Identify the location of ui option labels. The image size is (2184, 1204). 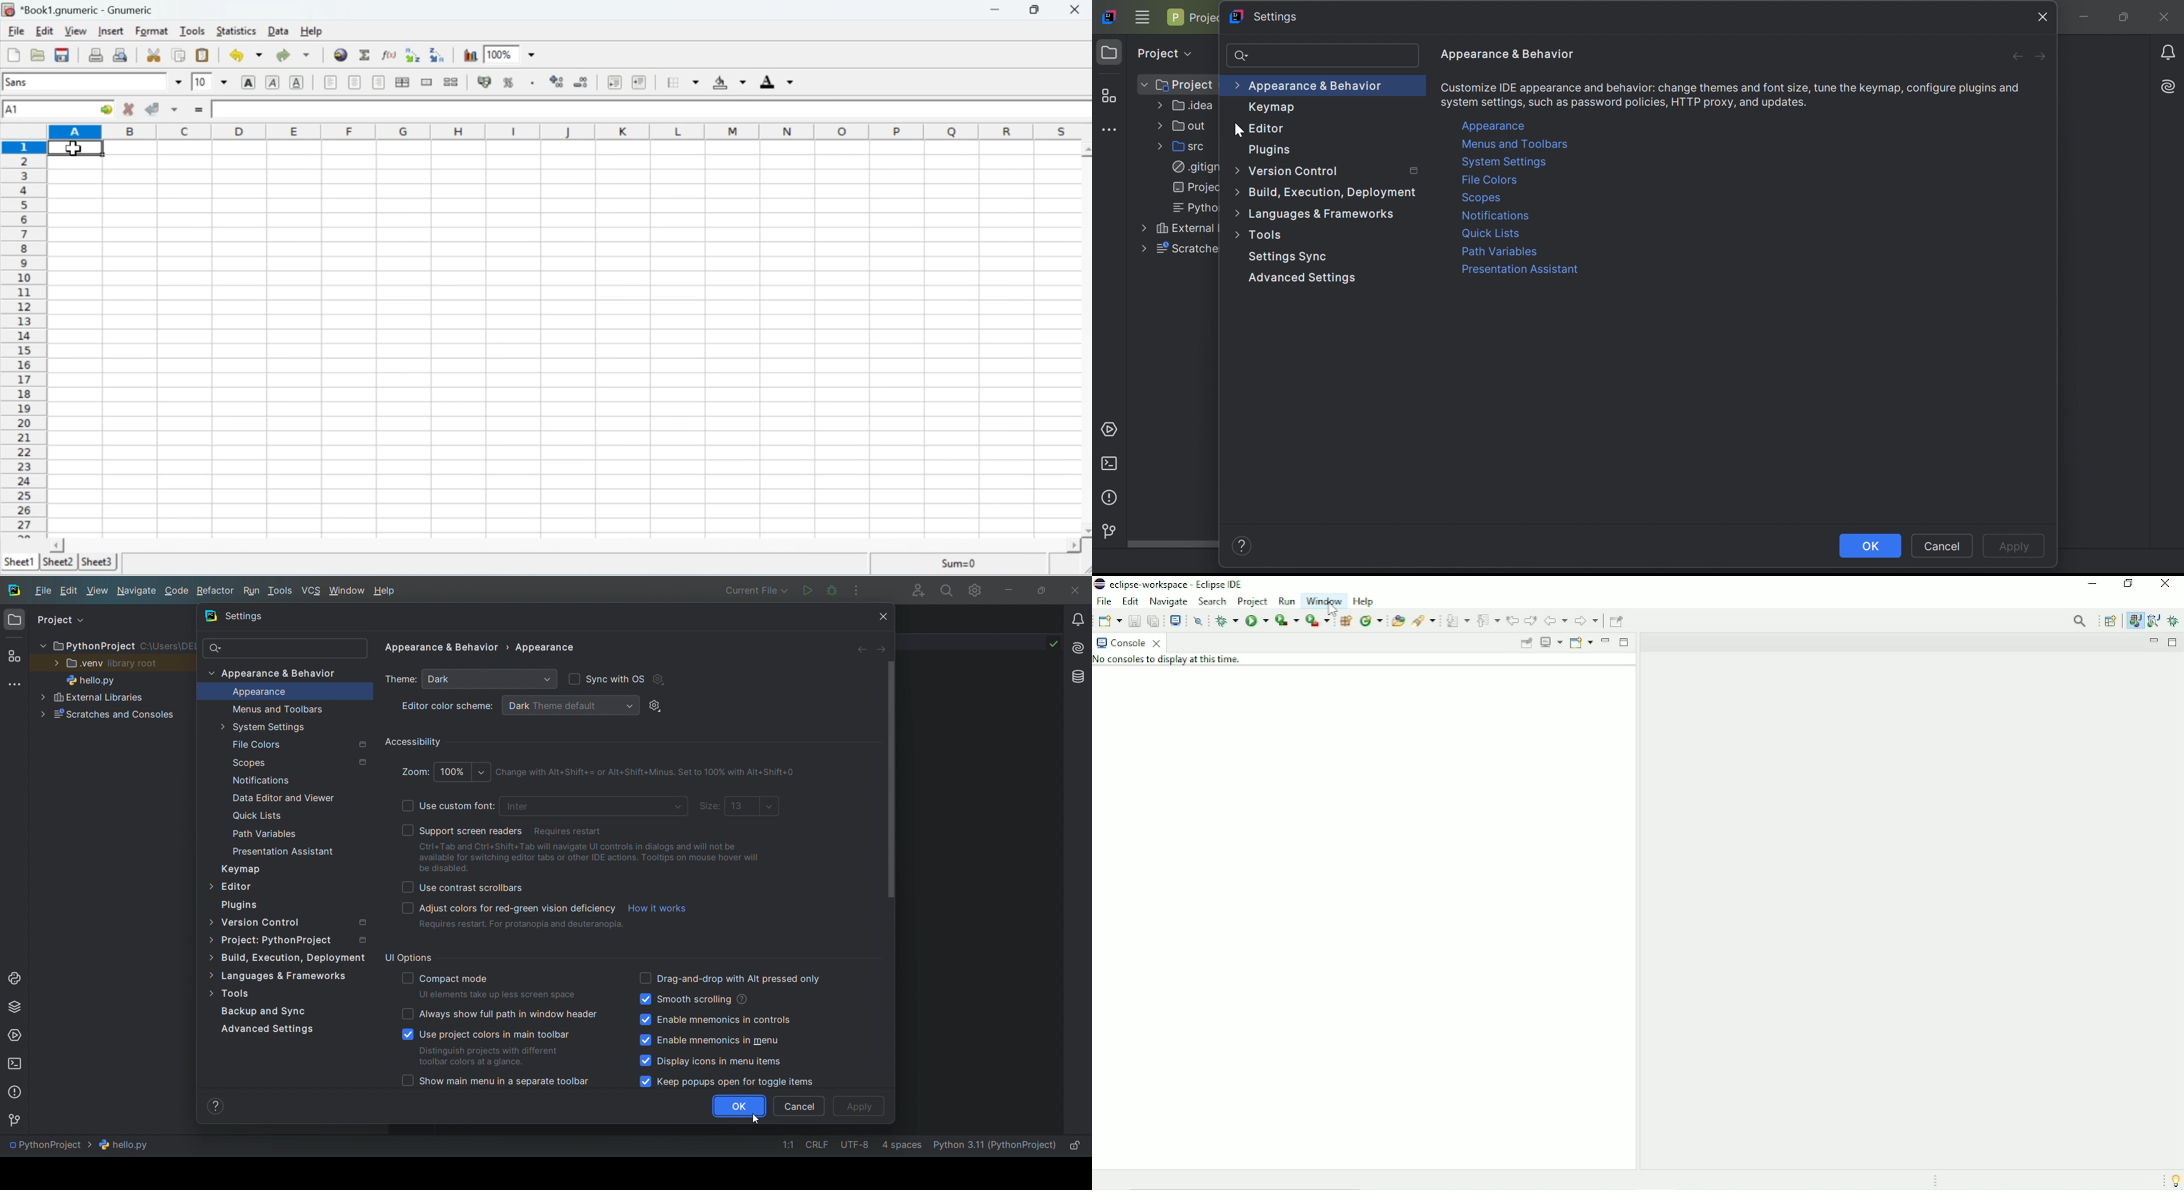
(512, 1029).